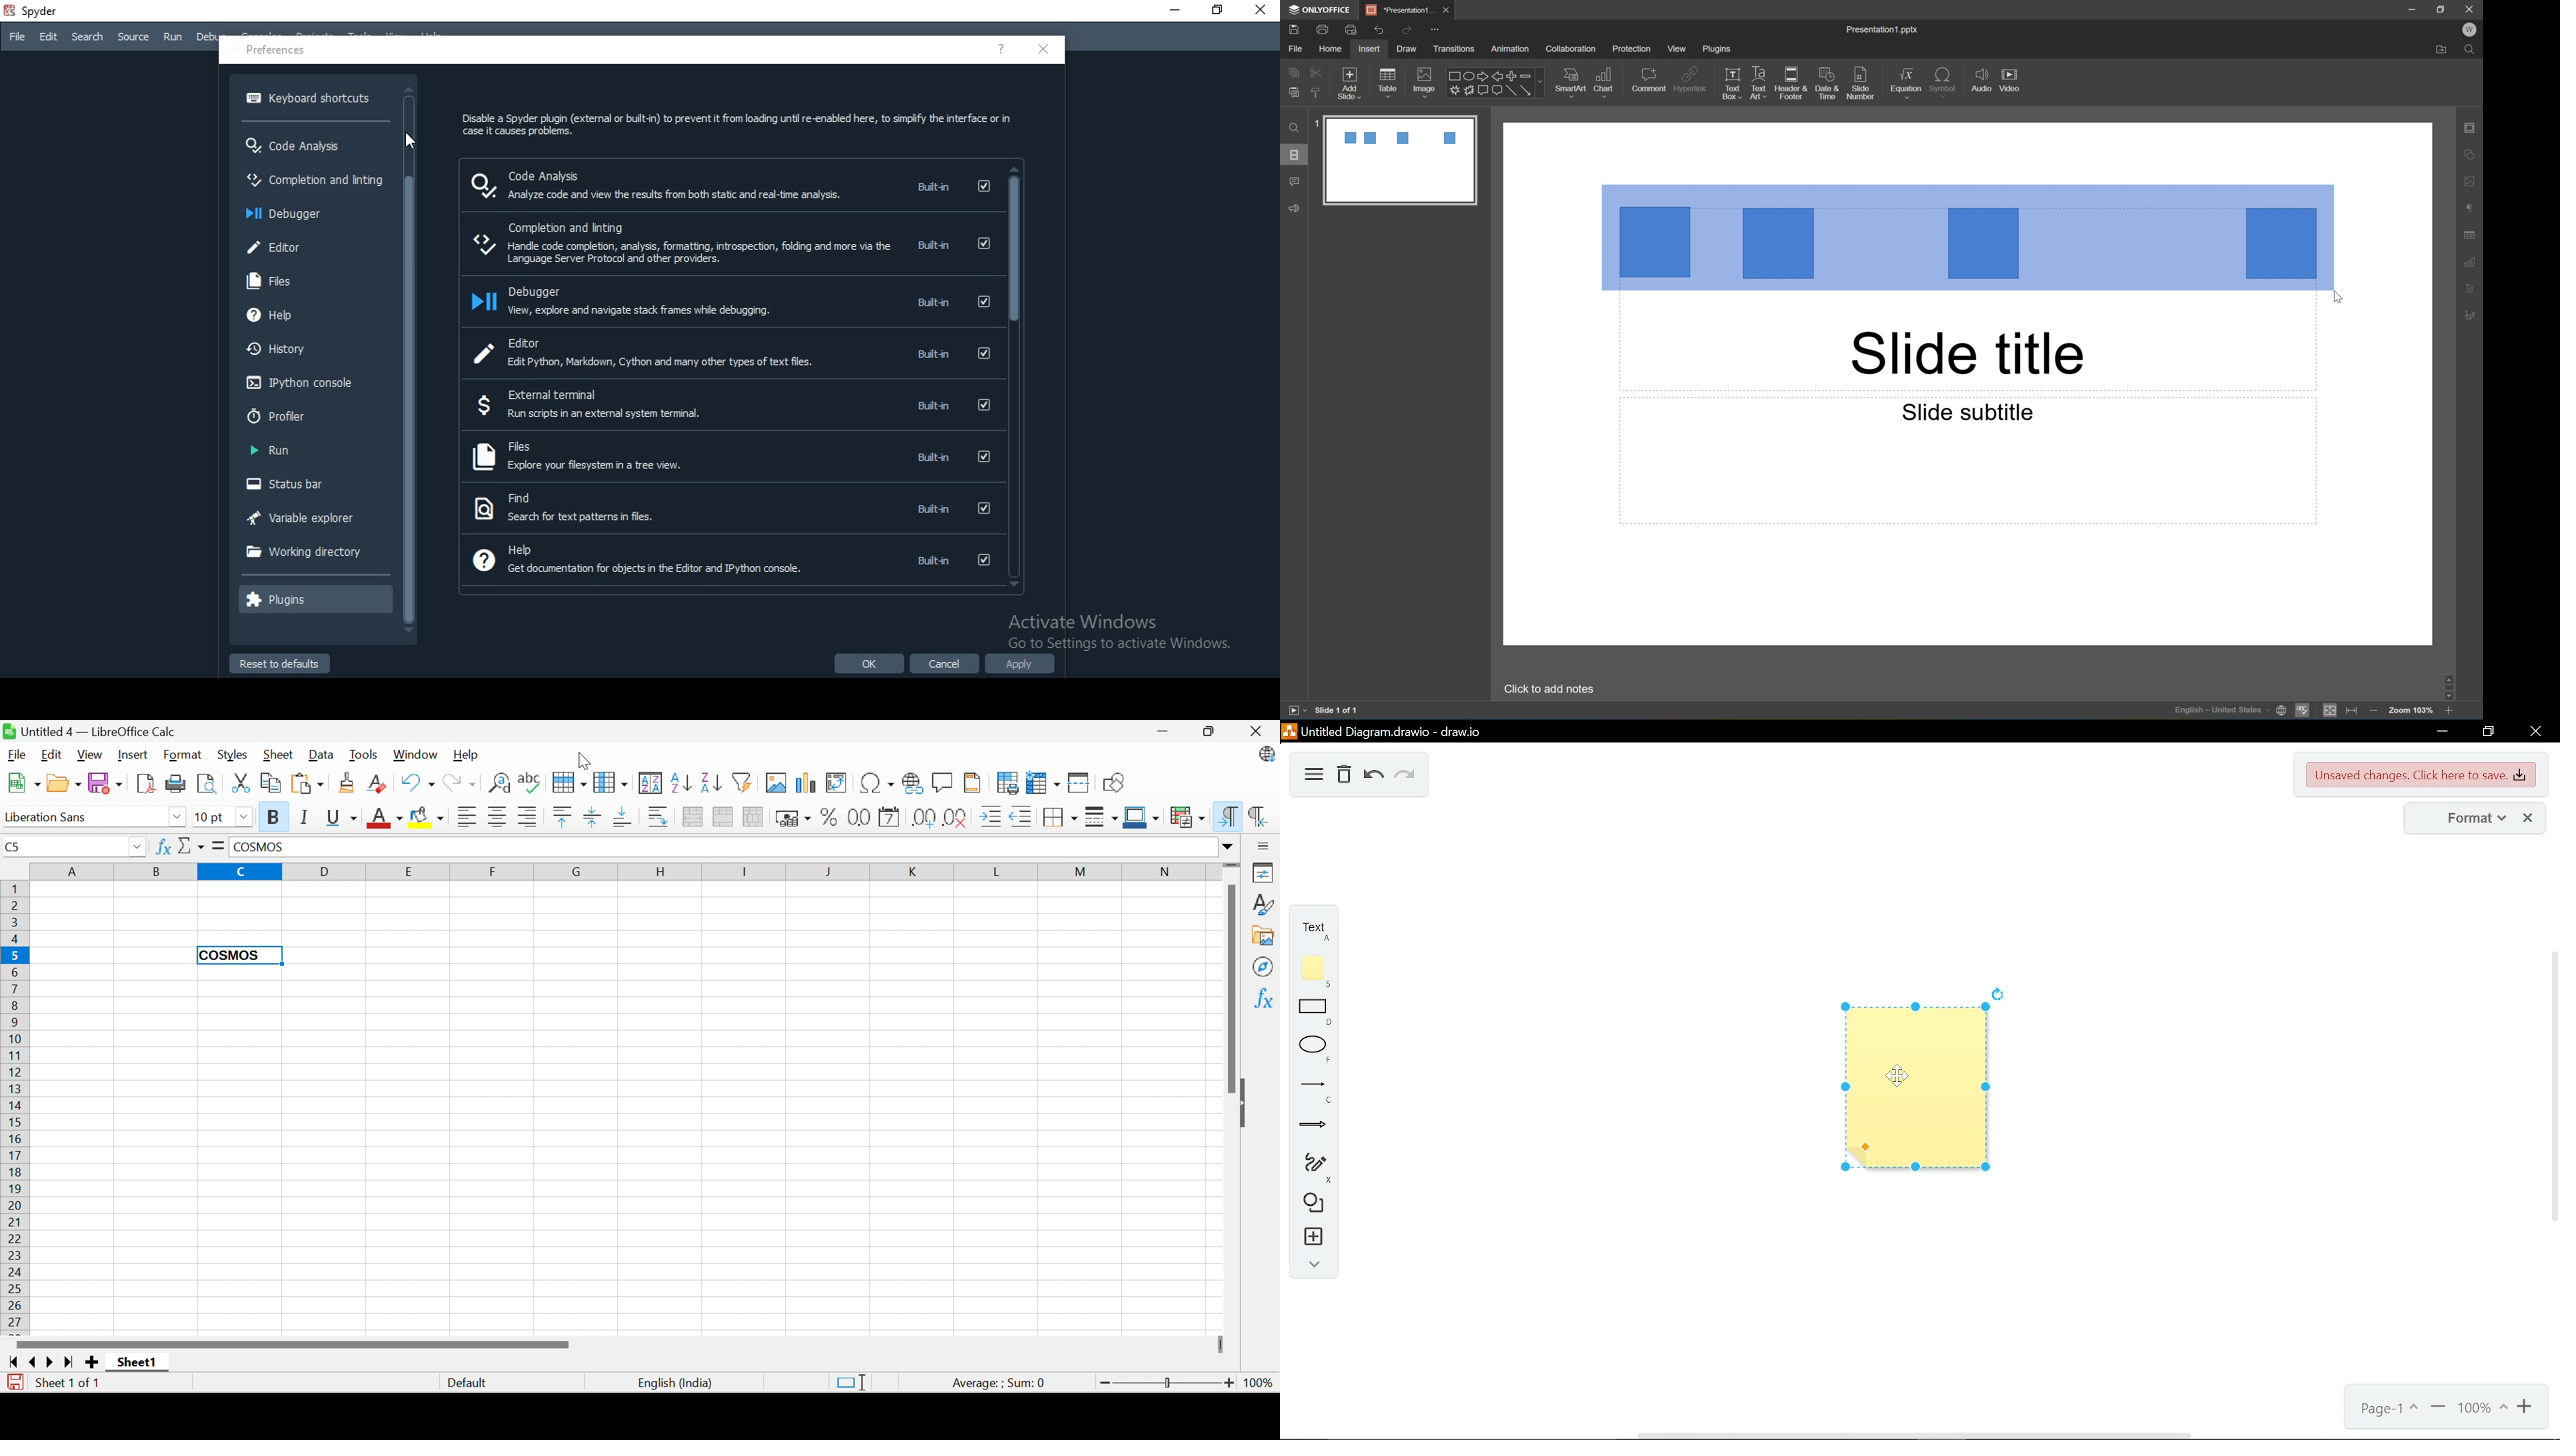 Image resolution: width=2576 pixels, height=1456 pixels. I want to click on Row Number, so click(14, 1107).